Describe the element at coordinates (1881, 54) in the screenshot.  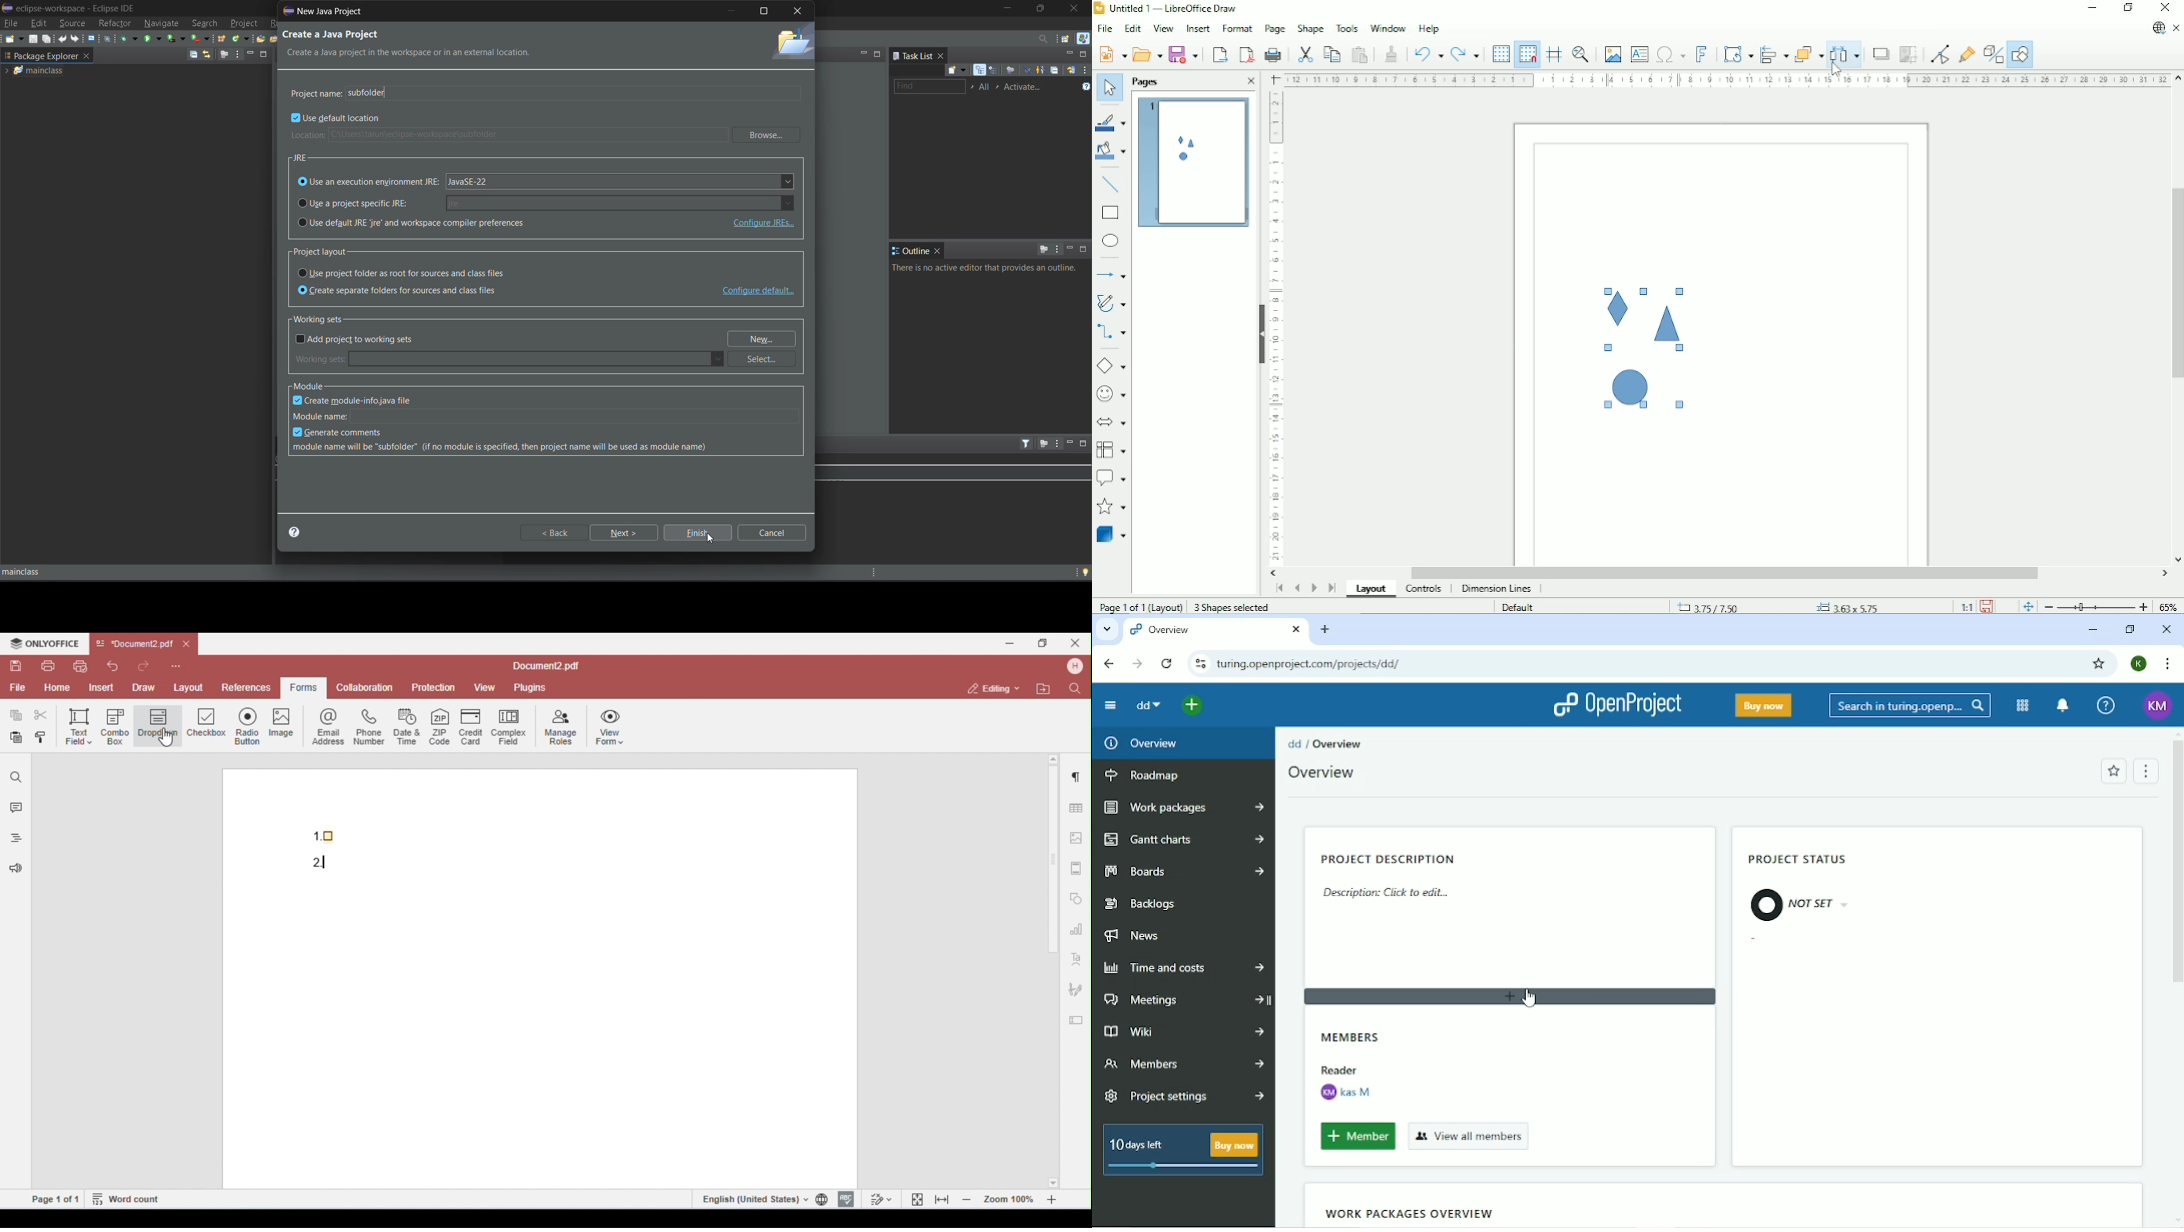
I see `Shadow` at that location.